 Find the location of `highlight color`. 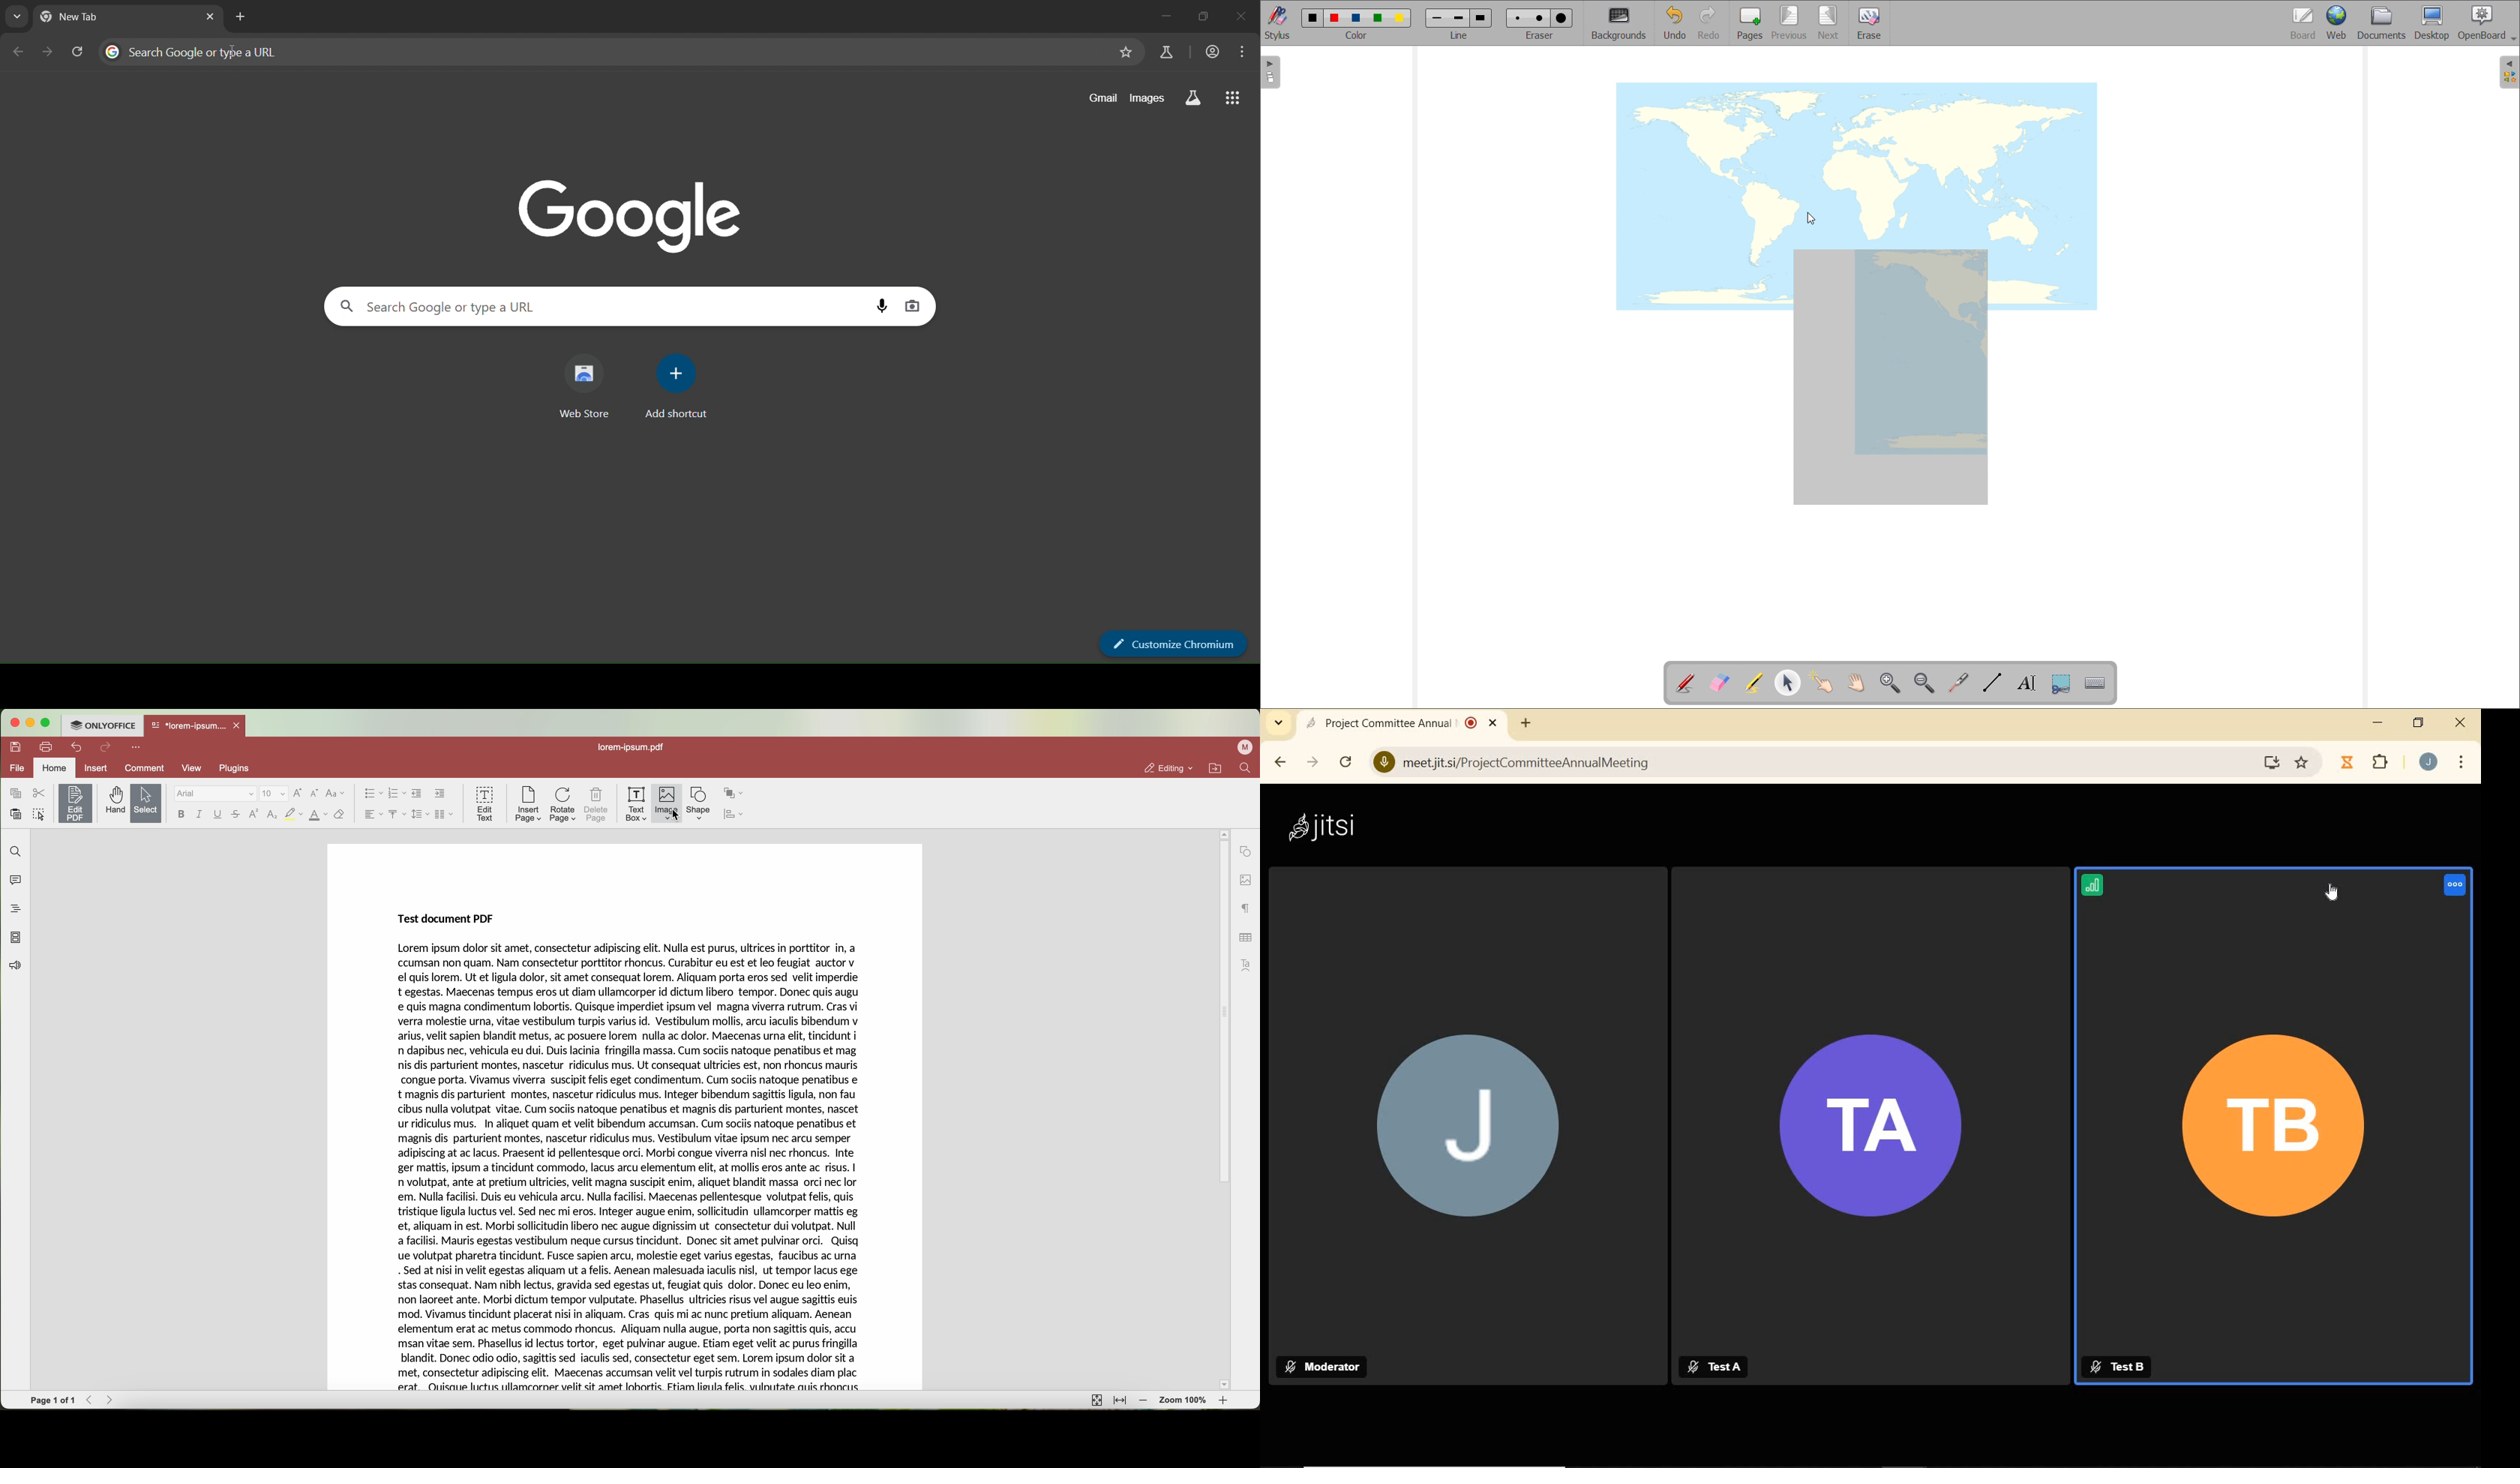

highlight color is located at coordinates (293, 815).